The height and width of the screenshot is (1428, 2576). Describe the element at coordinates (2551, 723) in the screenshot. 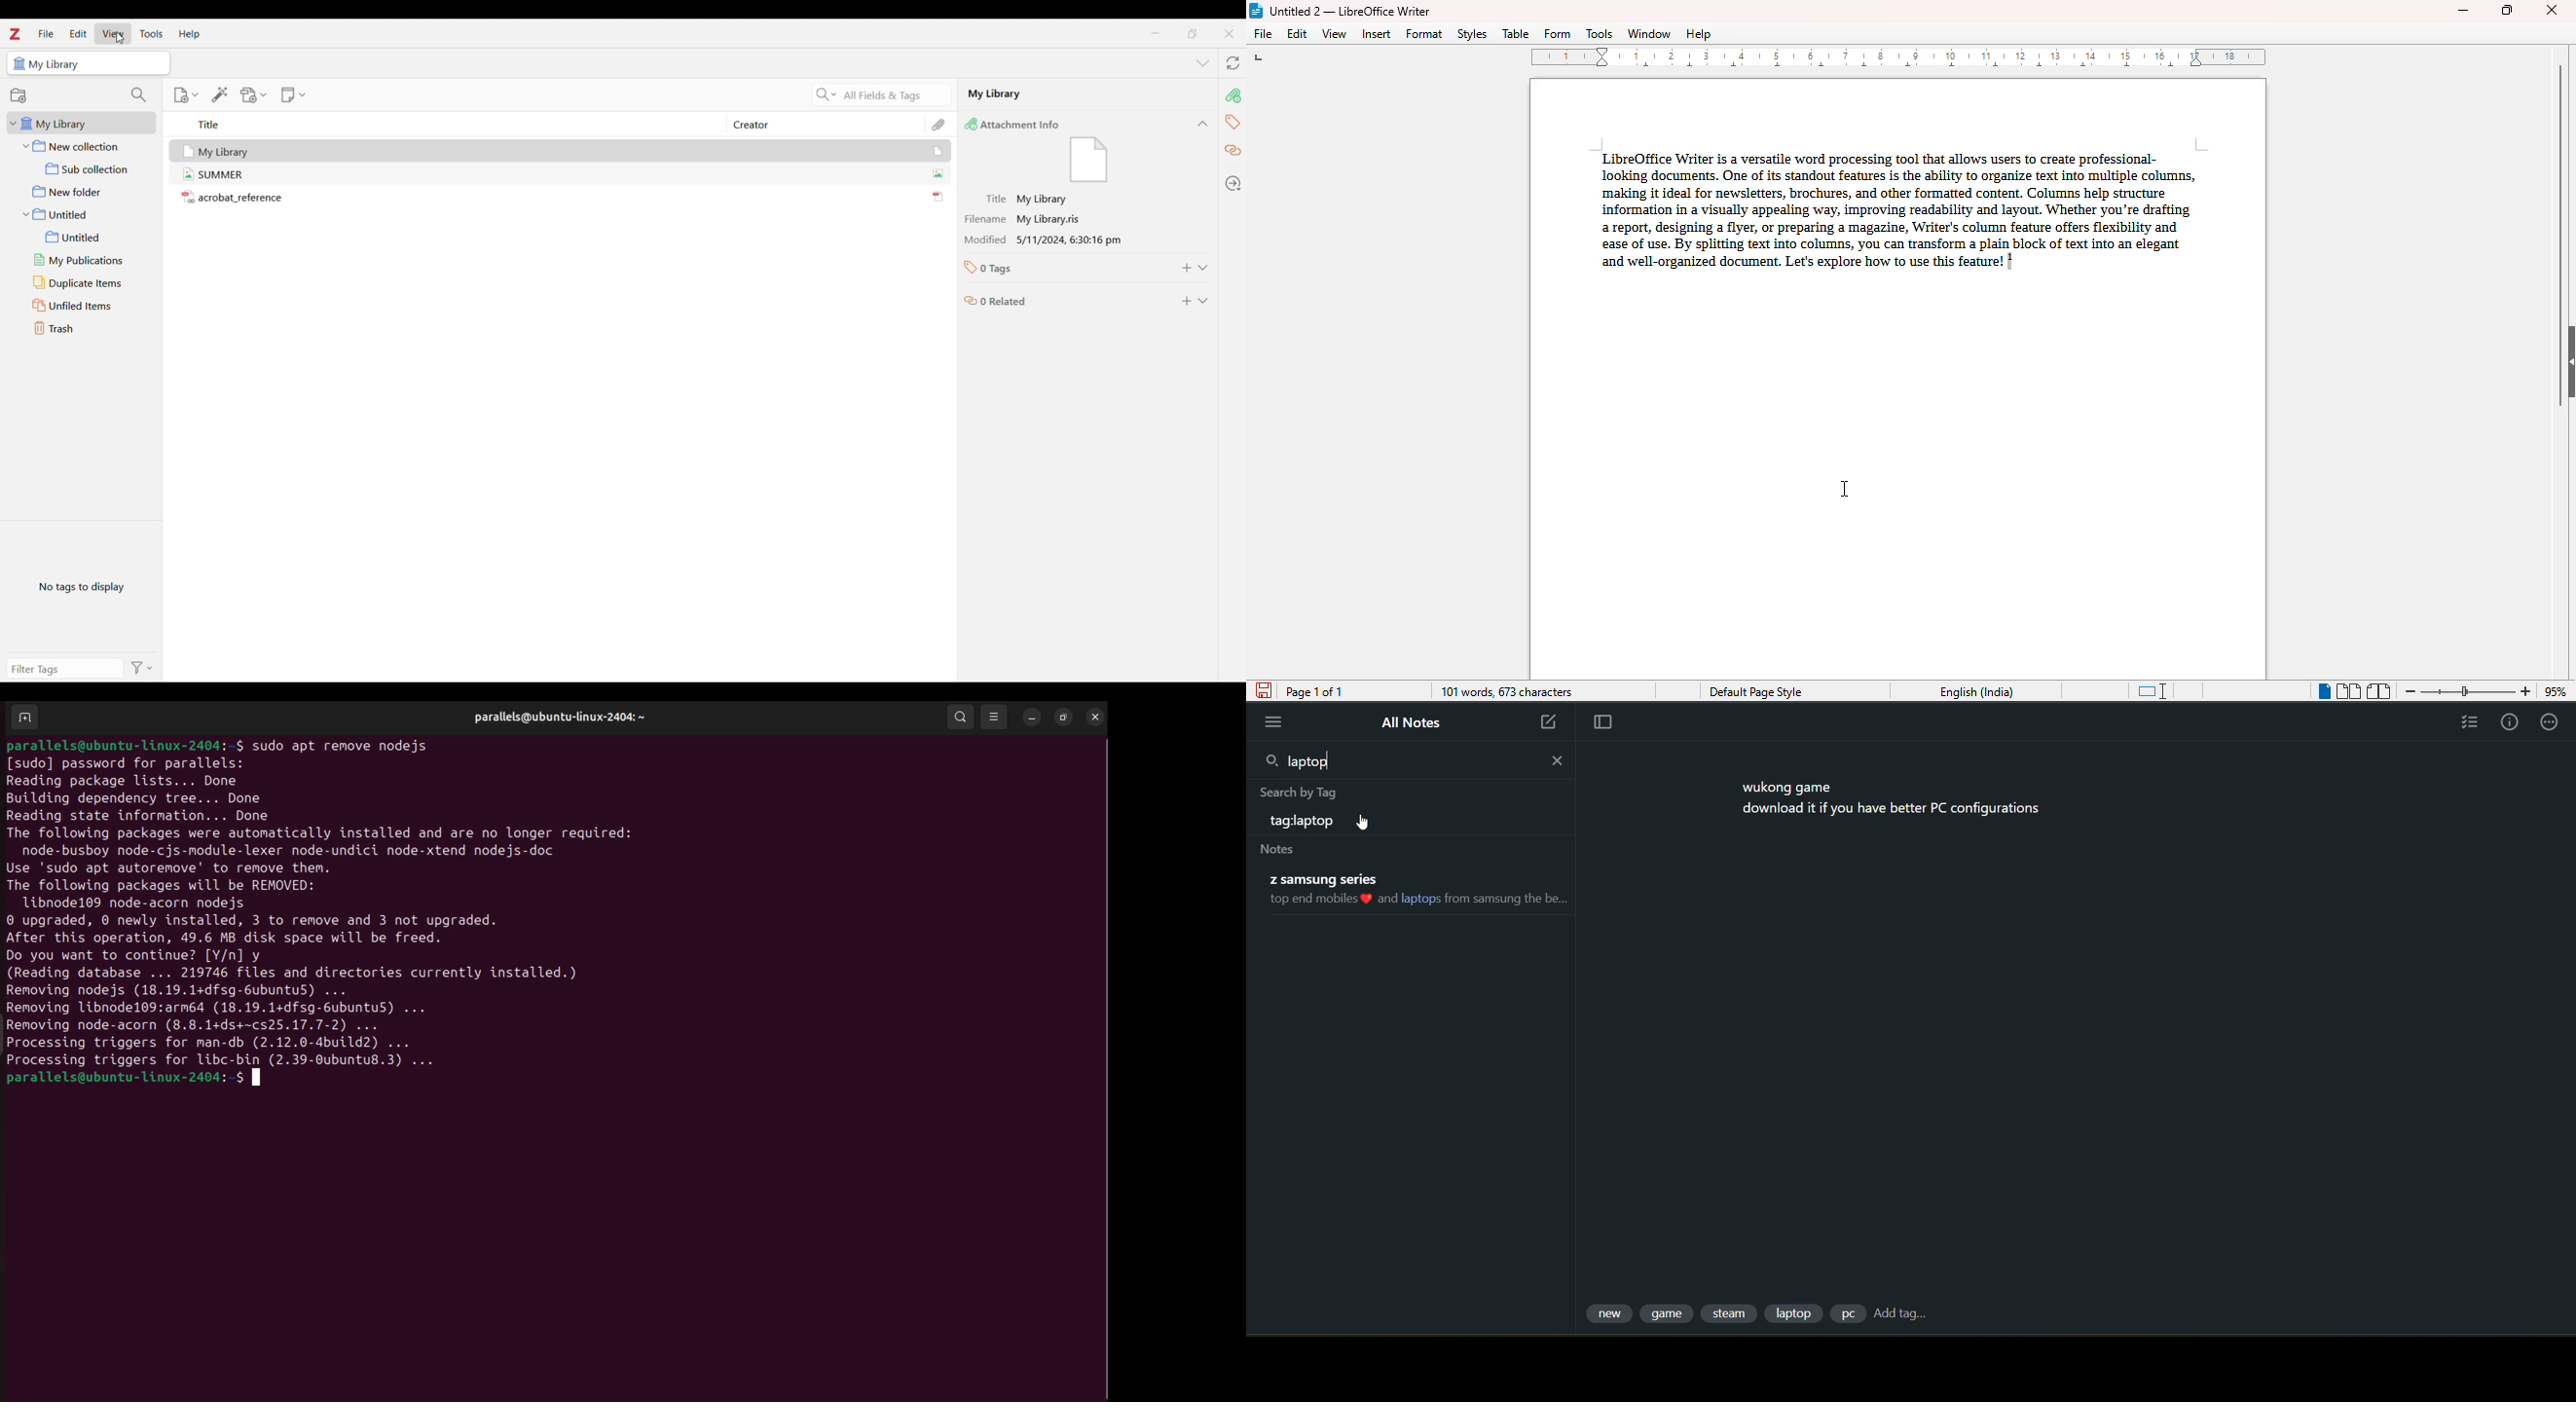

I see `actions` at that location.